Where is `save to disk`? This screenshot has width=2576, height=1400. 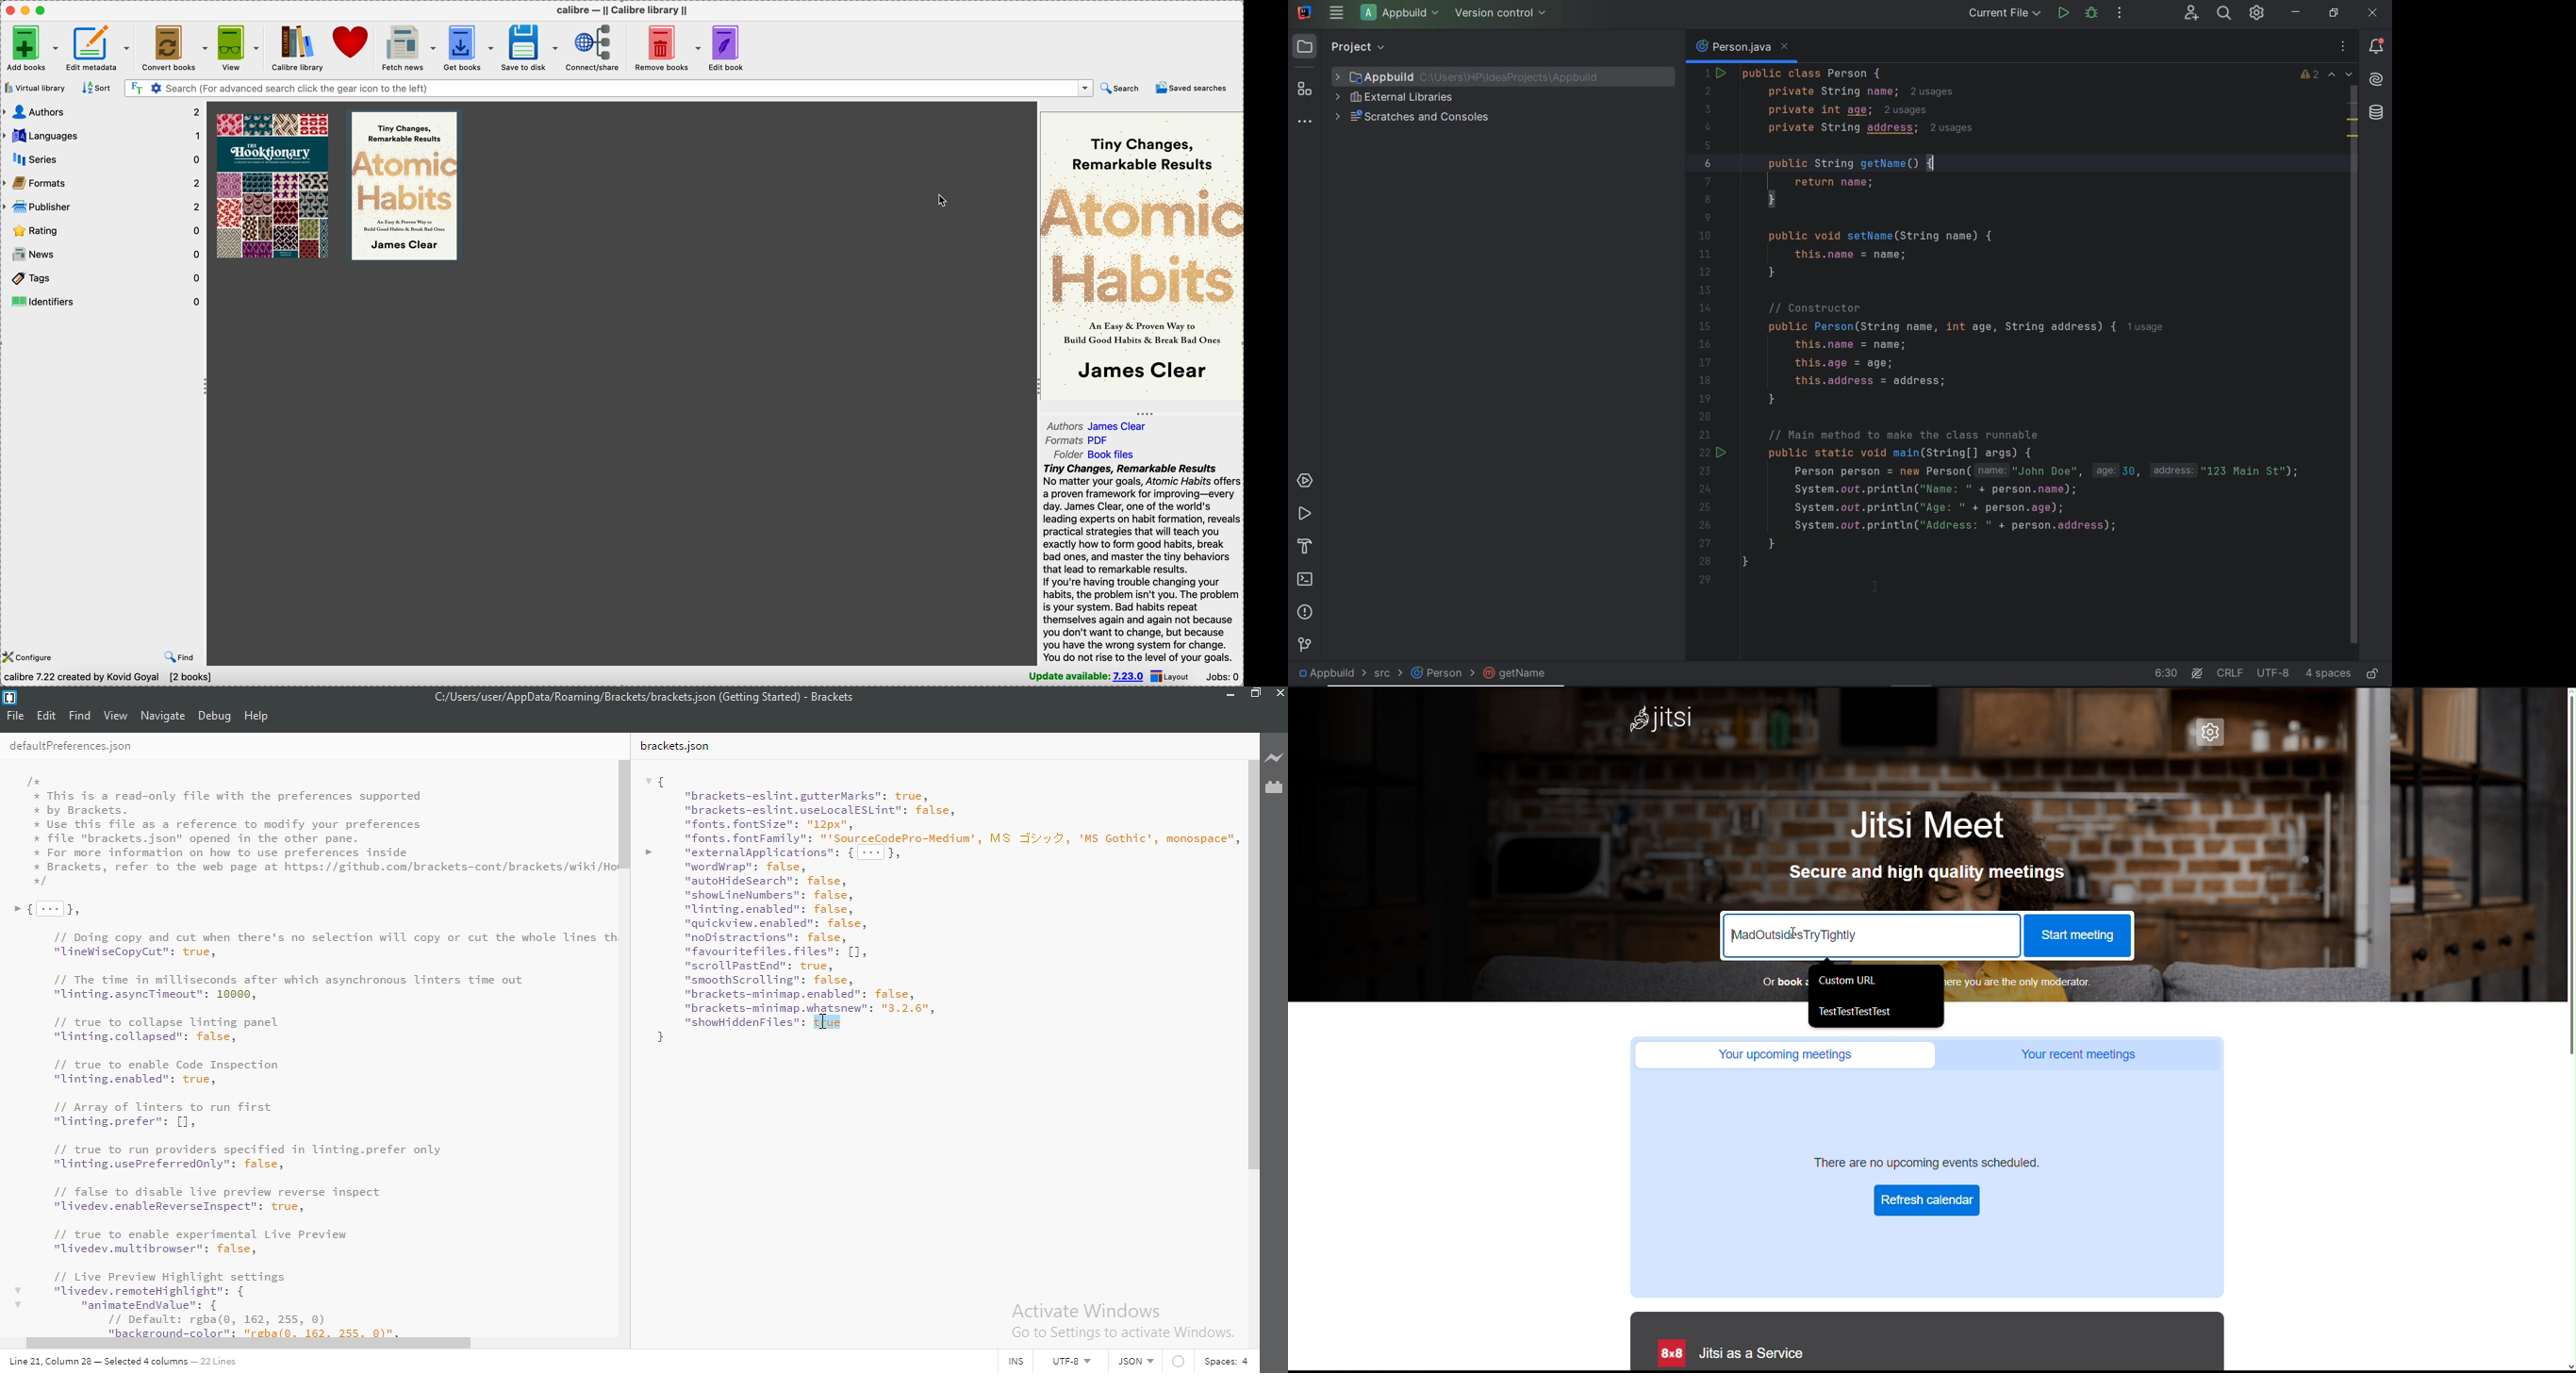
save to disk is located at coordinates (531, 47).